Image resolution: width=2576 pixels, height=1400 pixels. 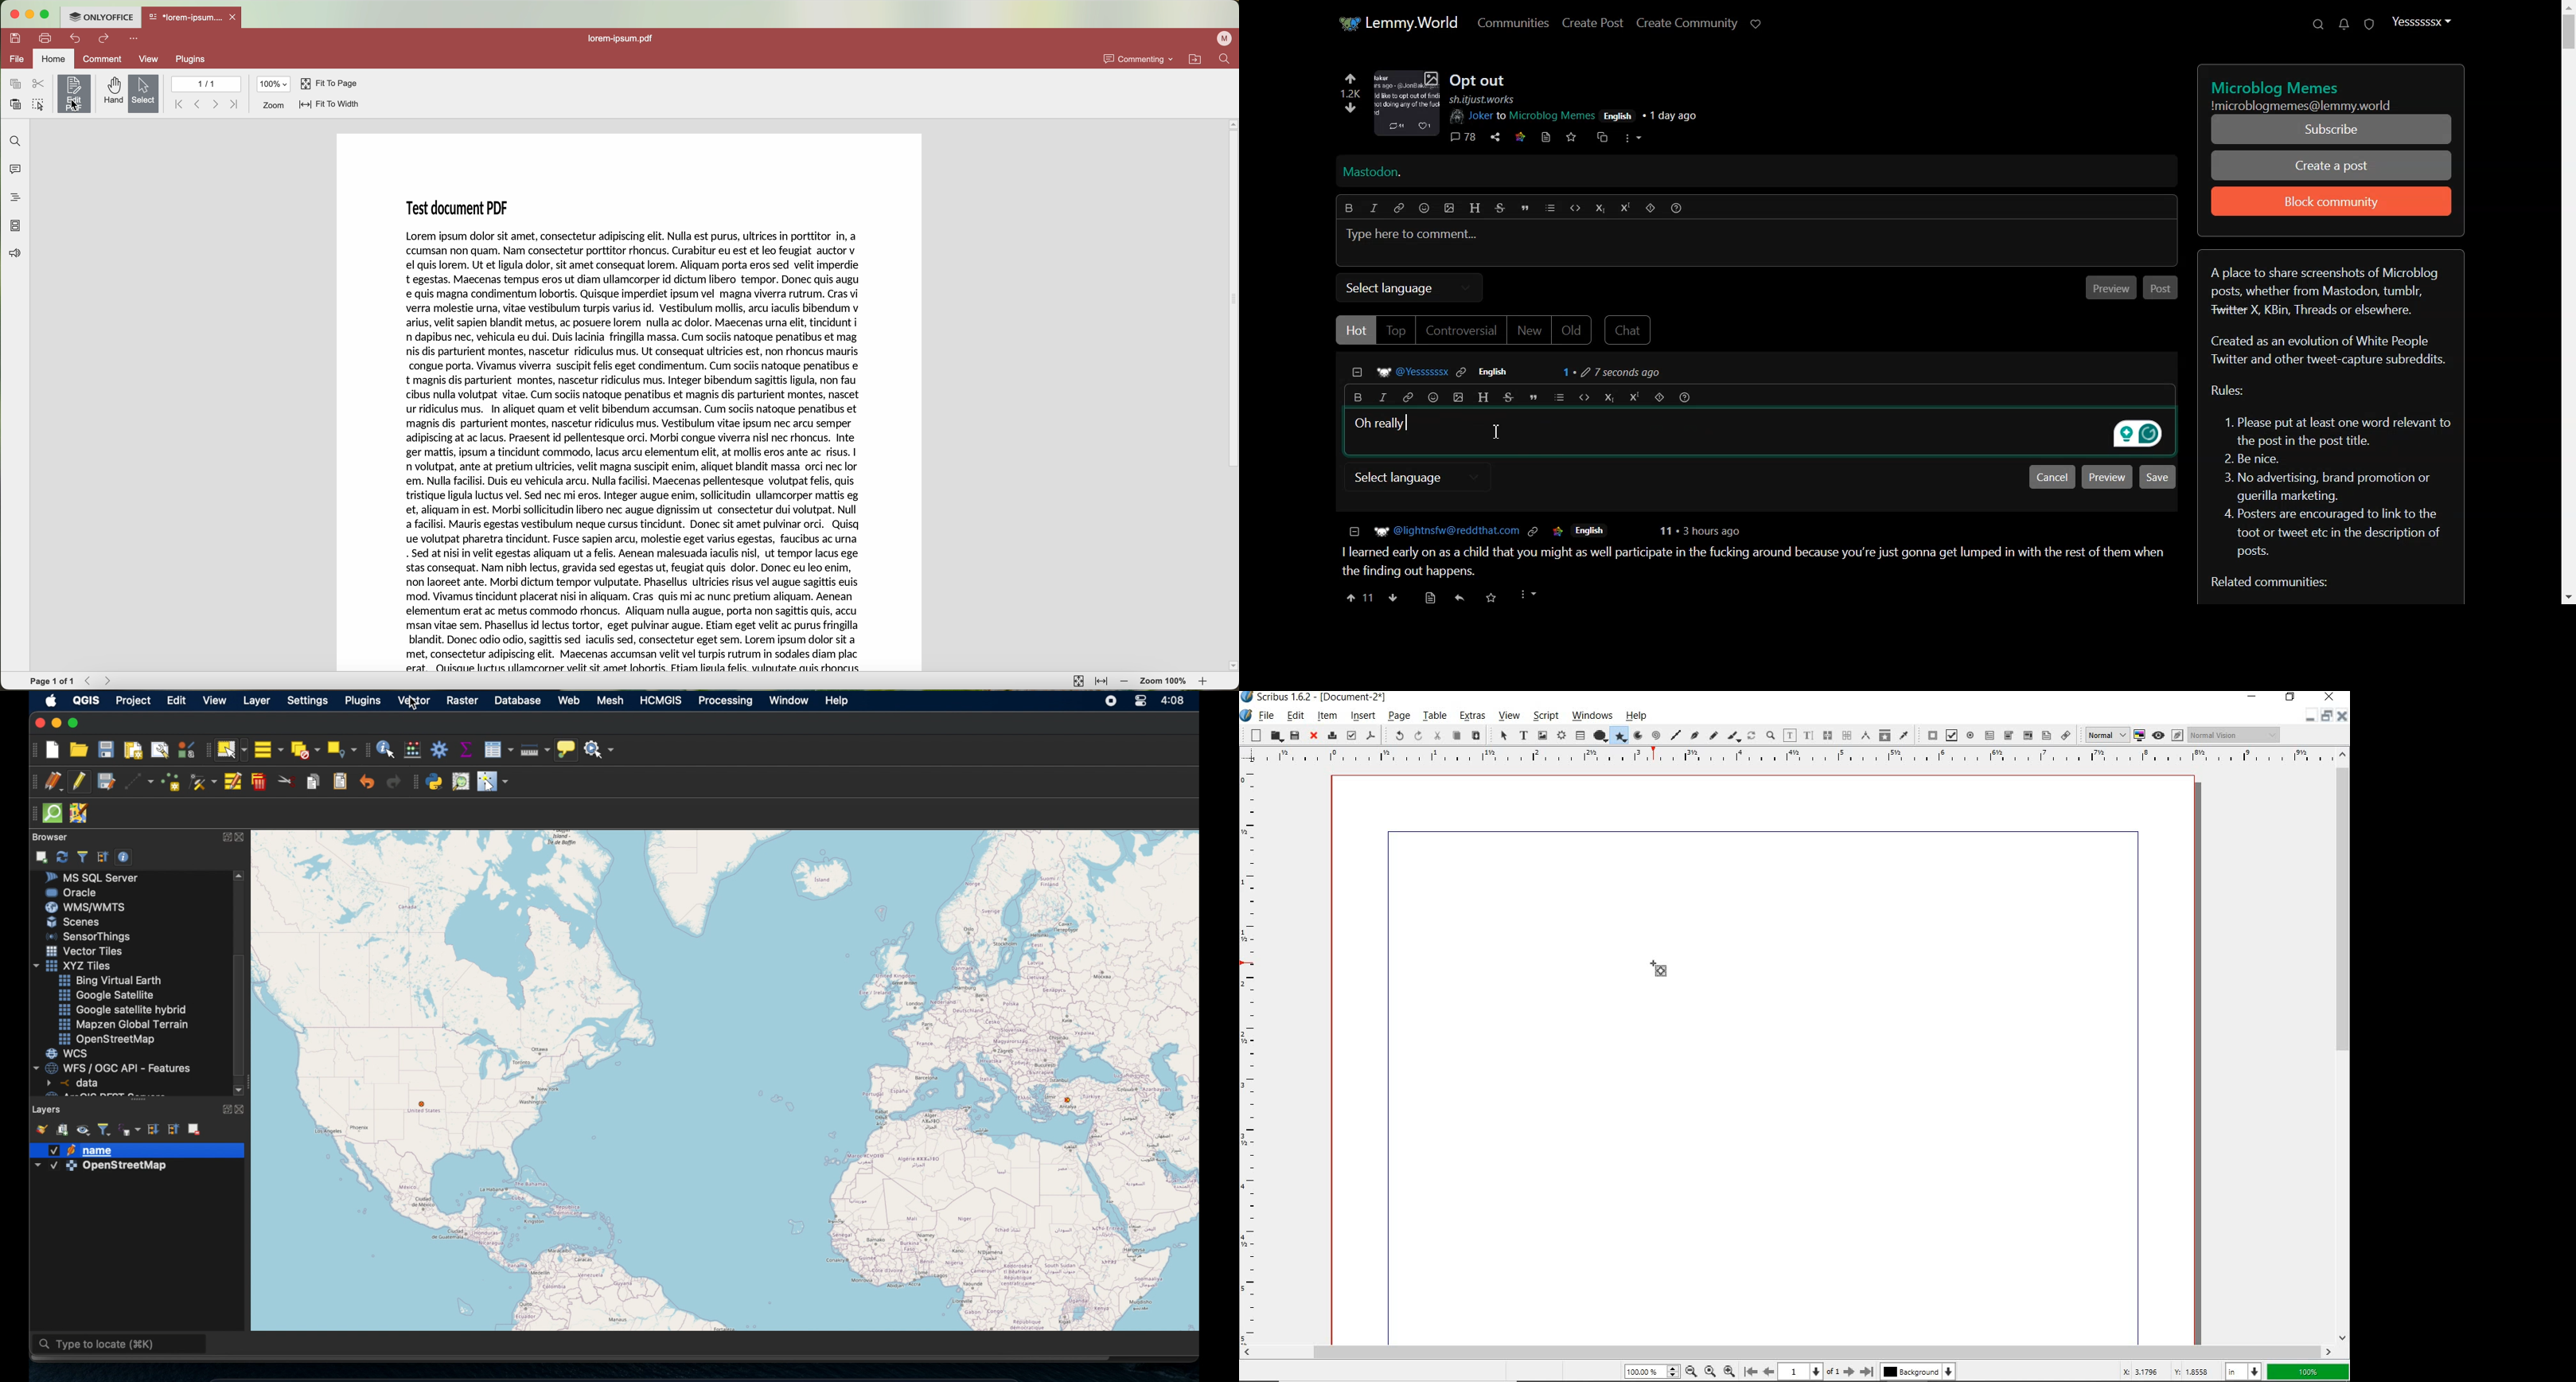 I want to click on bing virtual earth, so click(x=109, y=981).